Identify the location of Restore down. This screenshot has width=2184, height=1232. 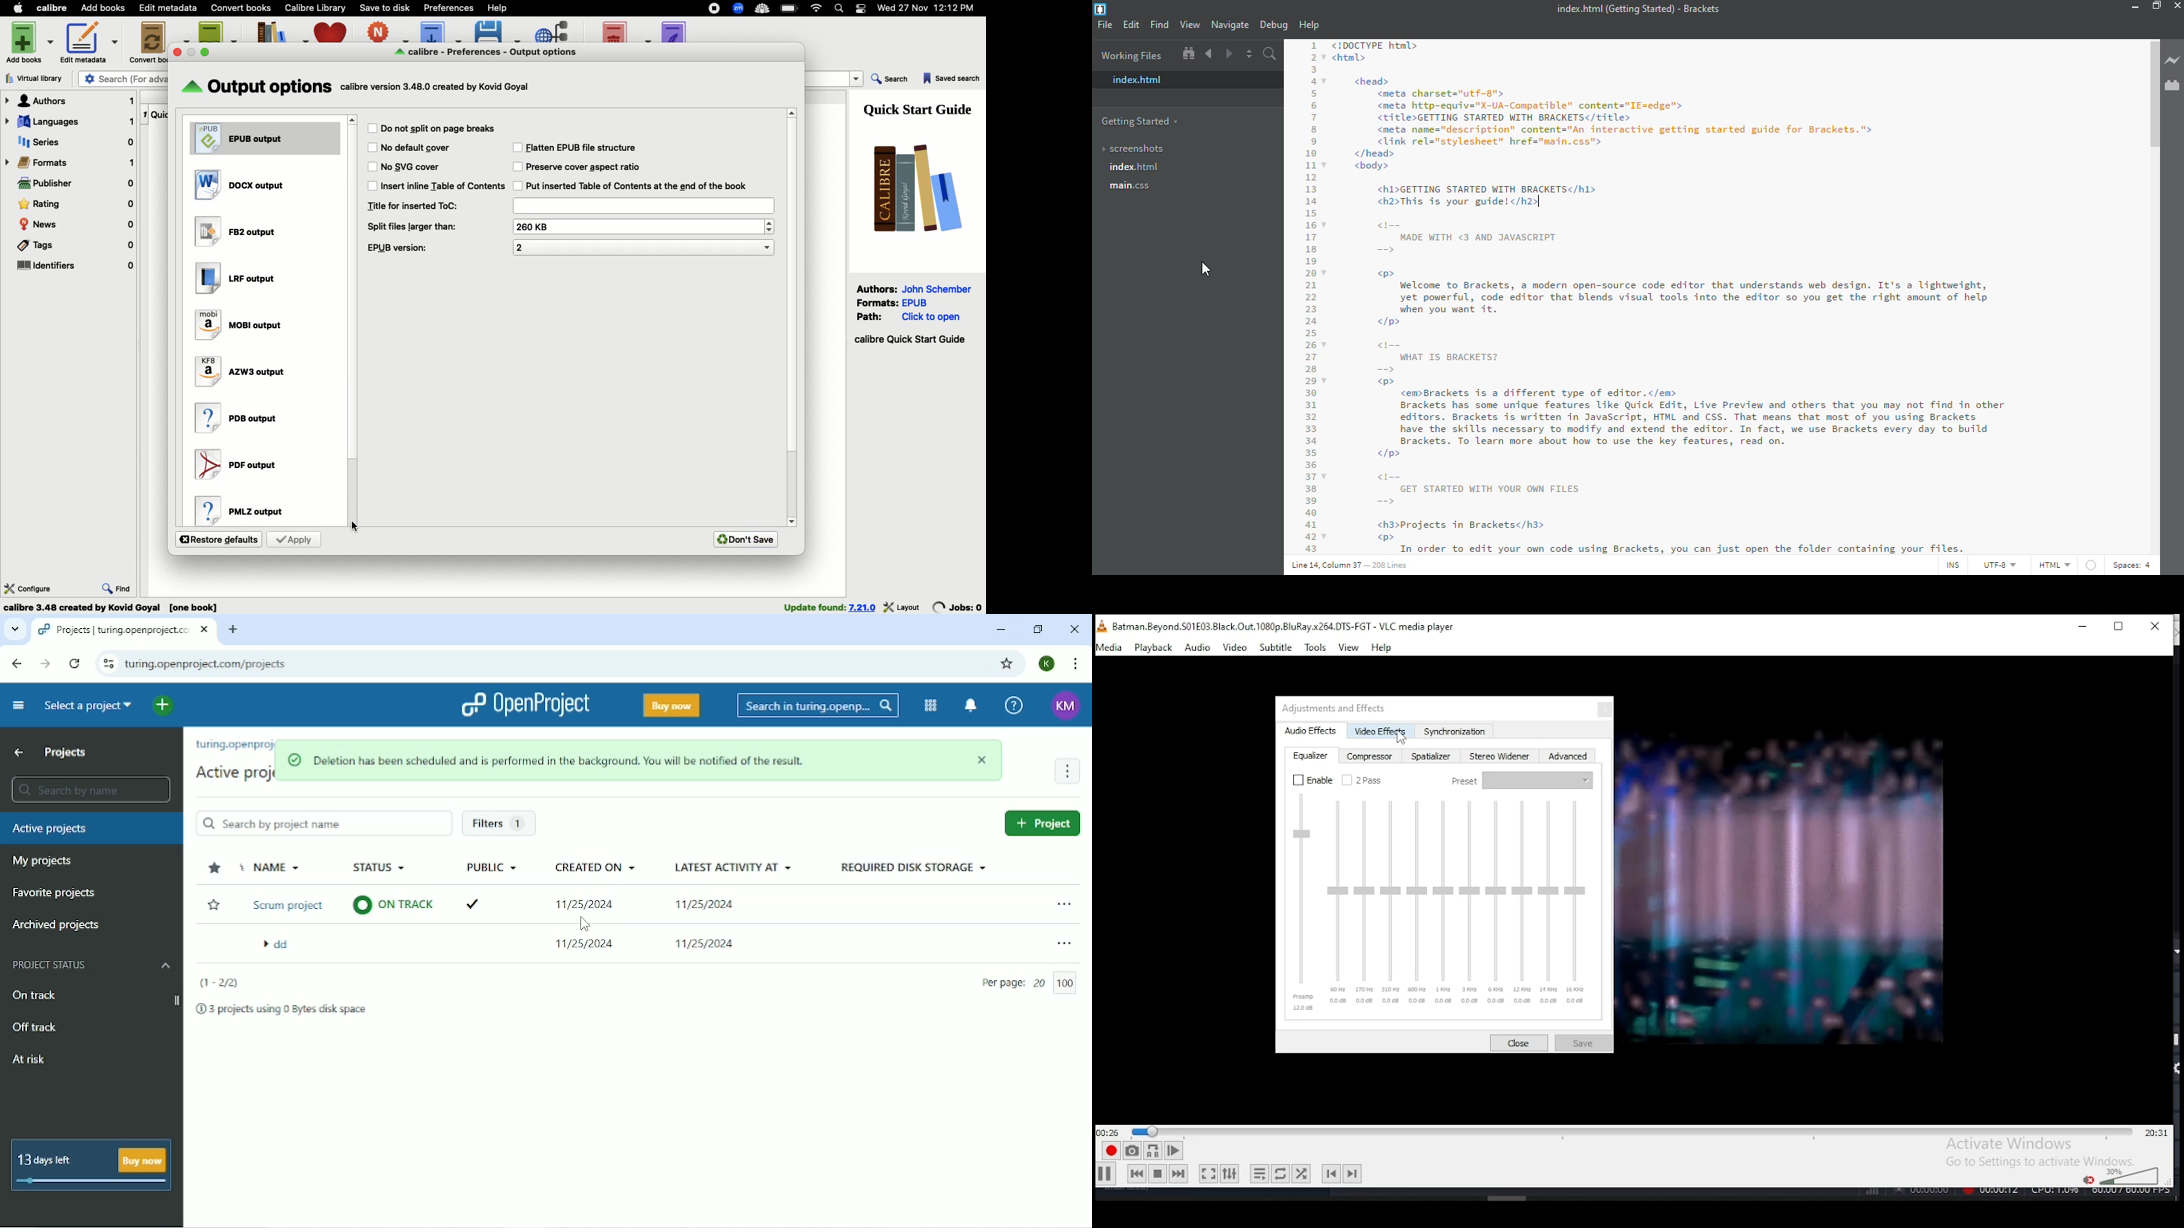
(1037, 630).